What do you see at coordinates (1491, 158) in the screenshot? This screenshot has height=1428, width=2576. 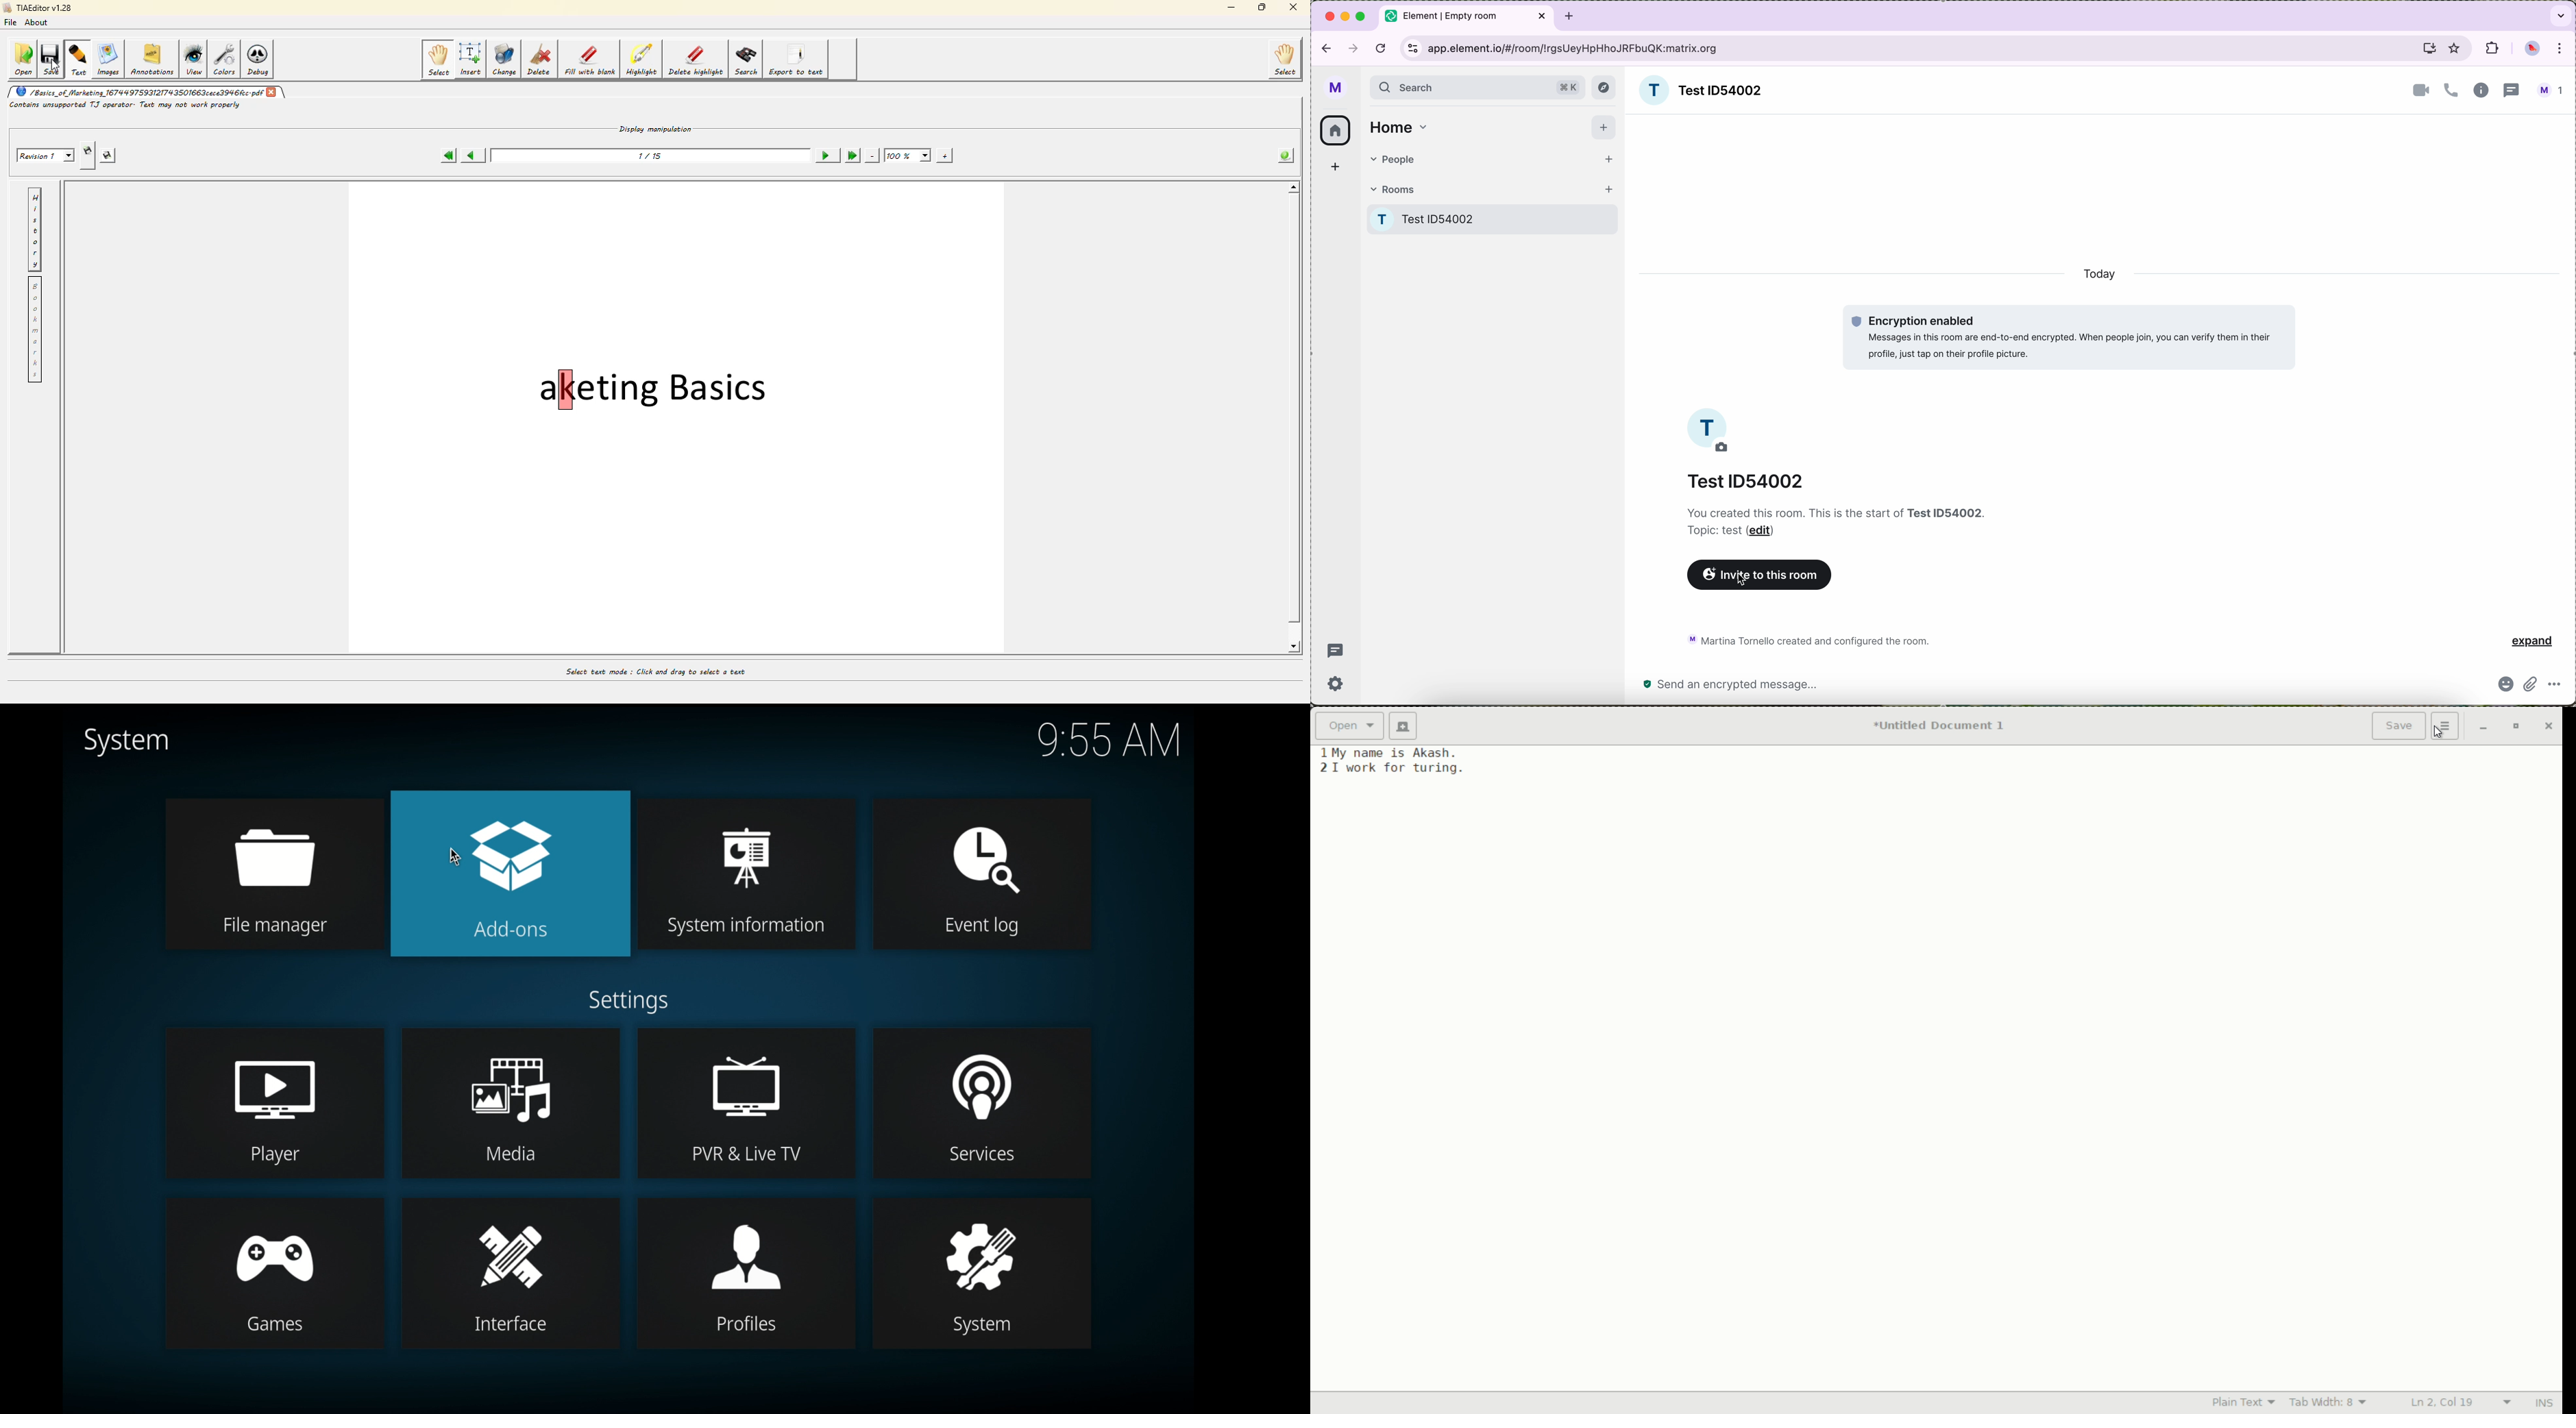 I see `people tab` at bounding box center [1491, 158].